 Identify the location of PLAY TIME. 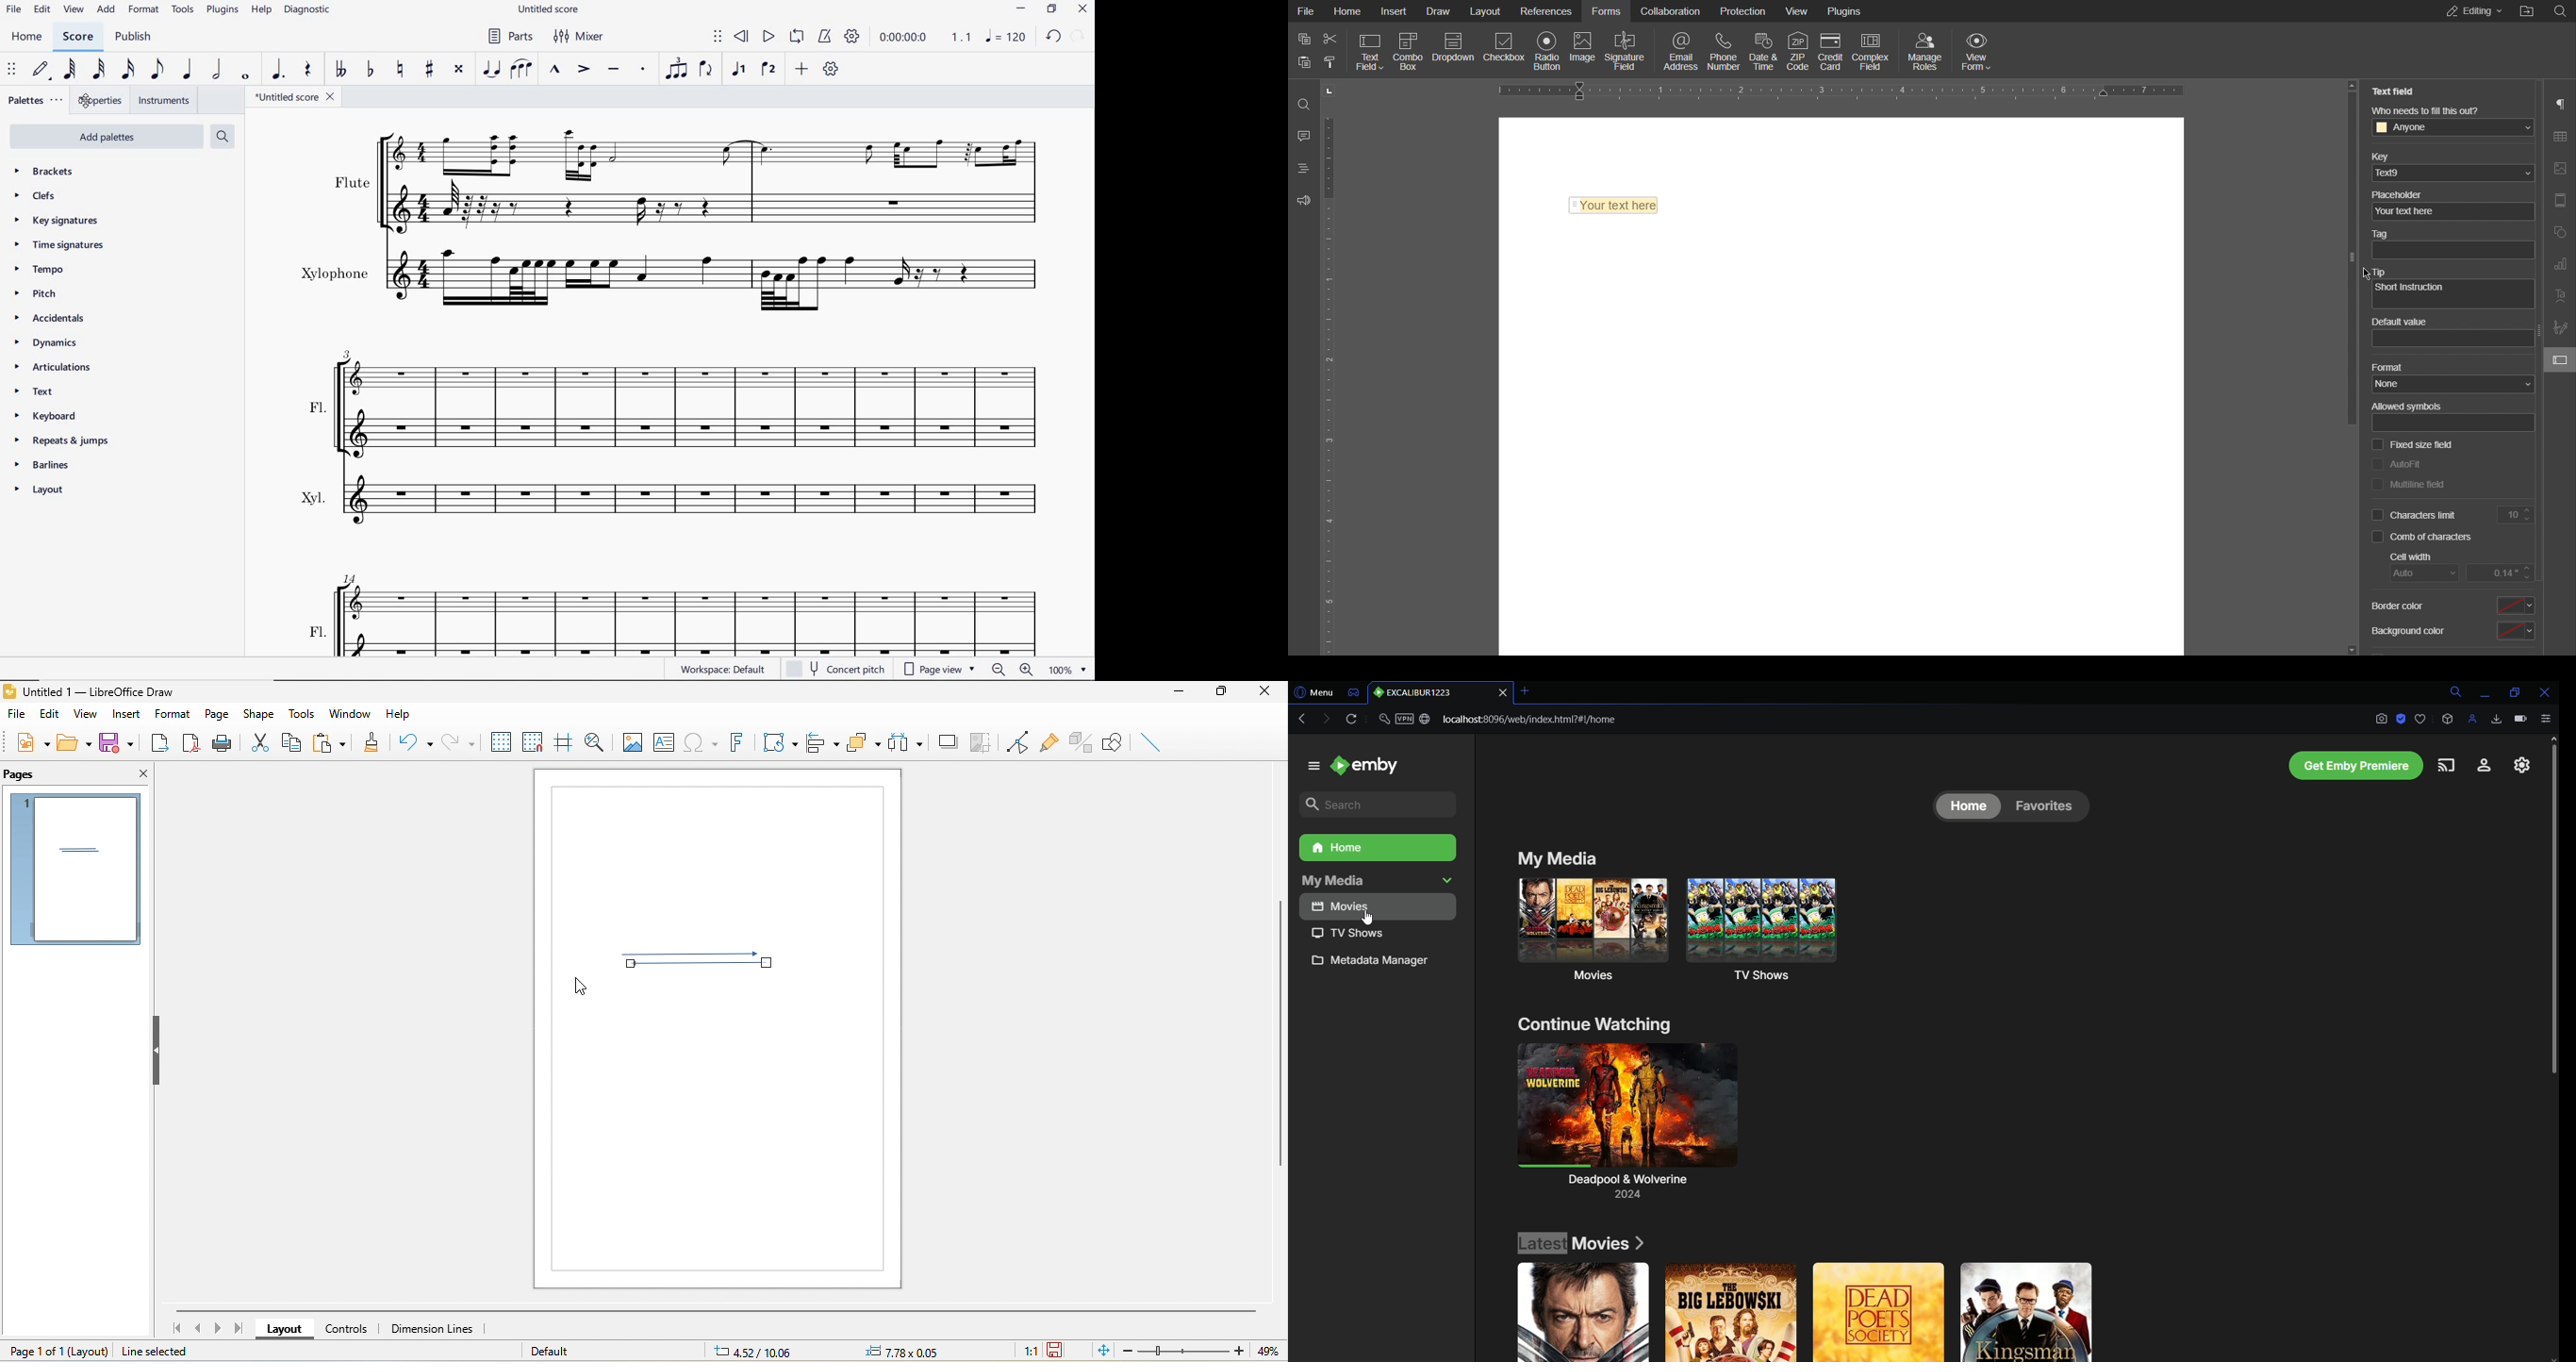
(891, 38).